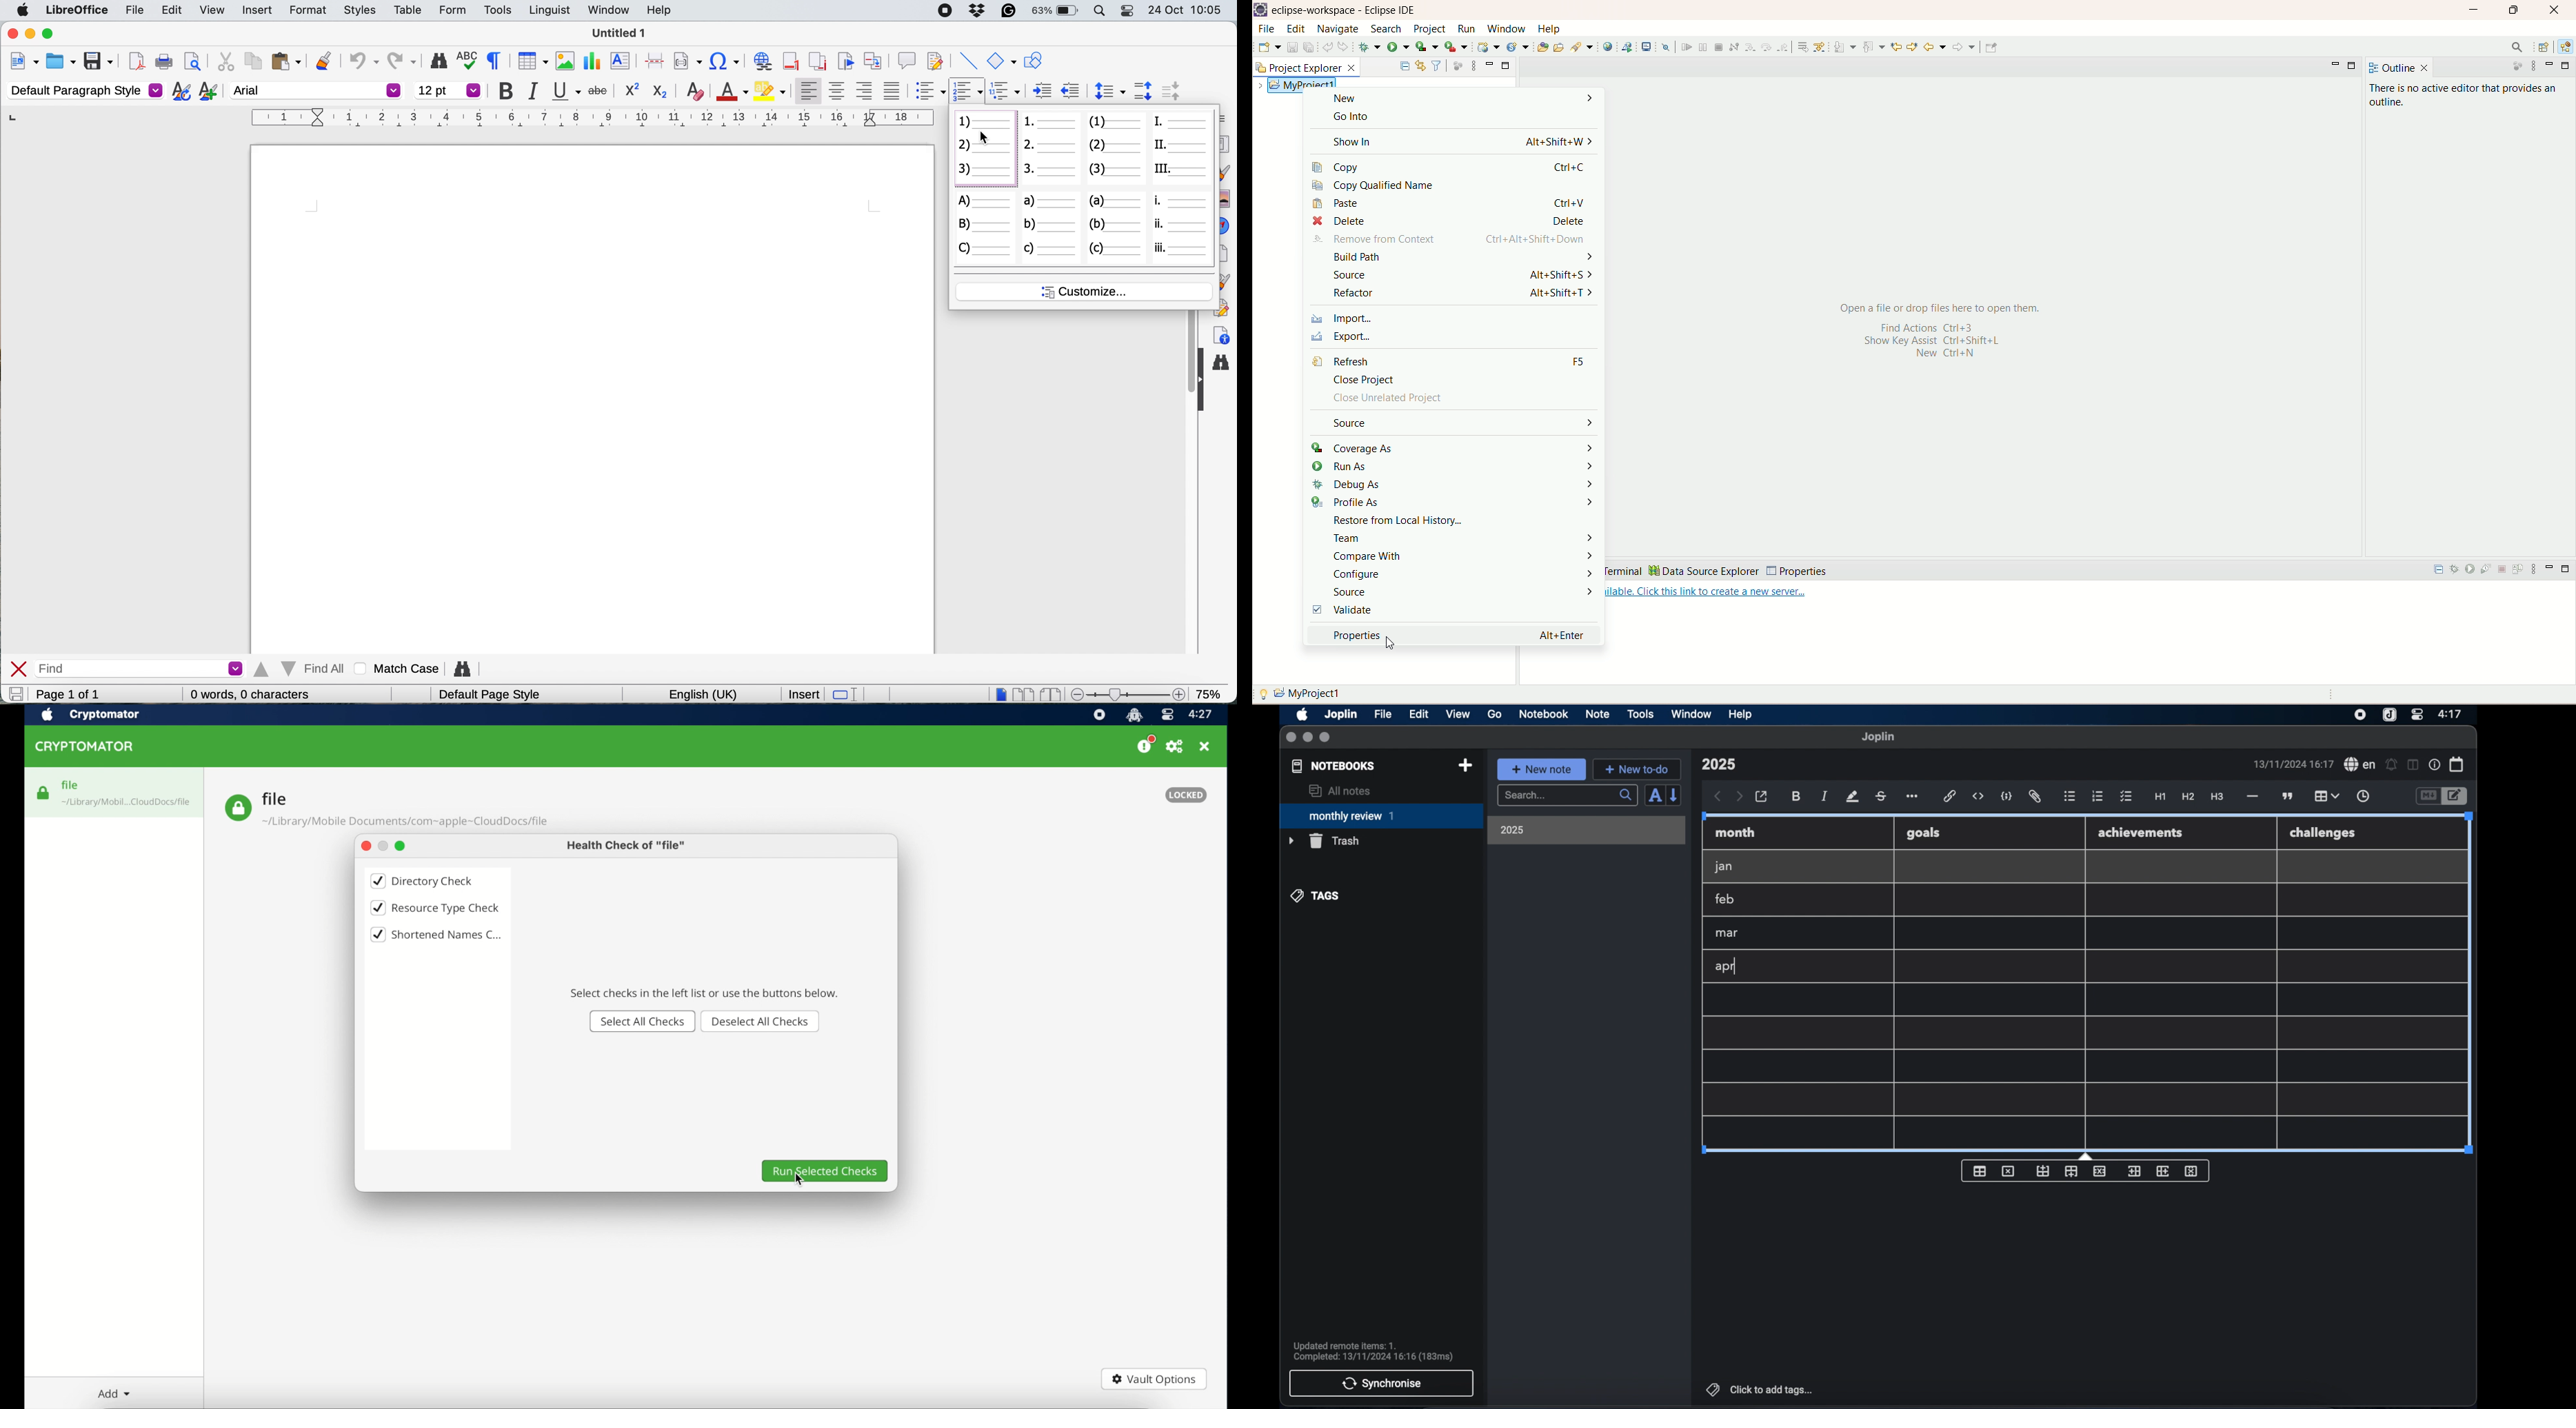 This screenshot has width=2576, height=1428. What do you see at coordinates (1704, 571) in the screenshot?
I see `data source explorer` at bounding box center [1704, 571].